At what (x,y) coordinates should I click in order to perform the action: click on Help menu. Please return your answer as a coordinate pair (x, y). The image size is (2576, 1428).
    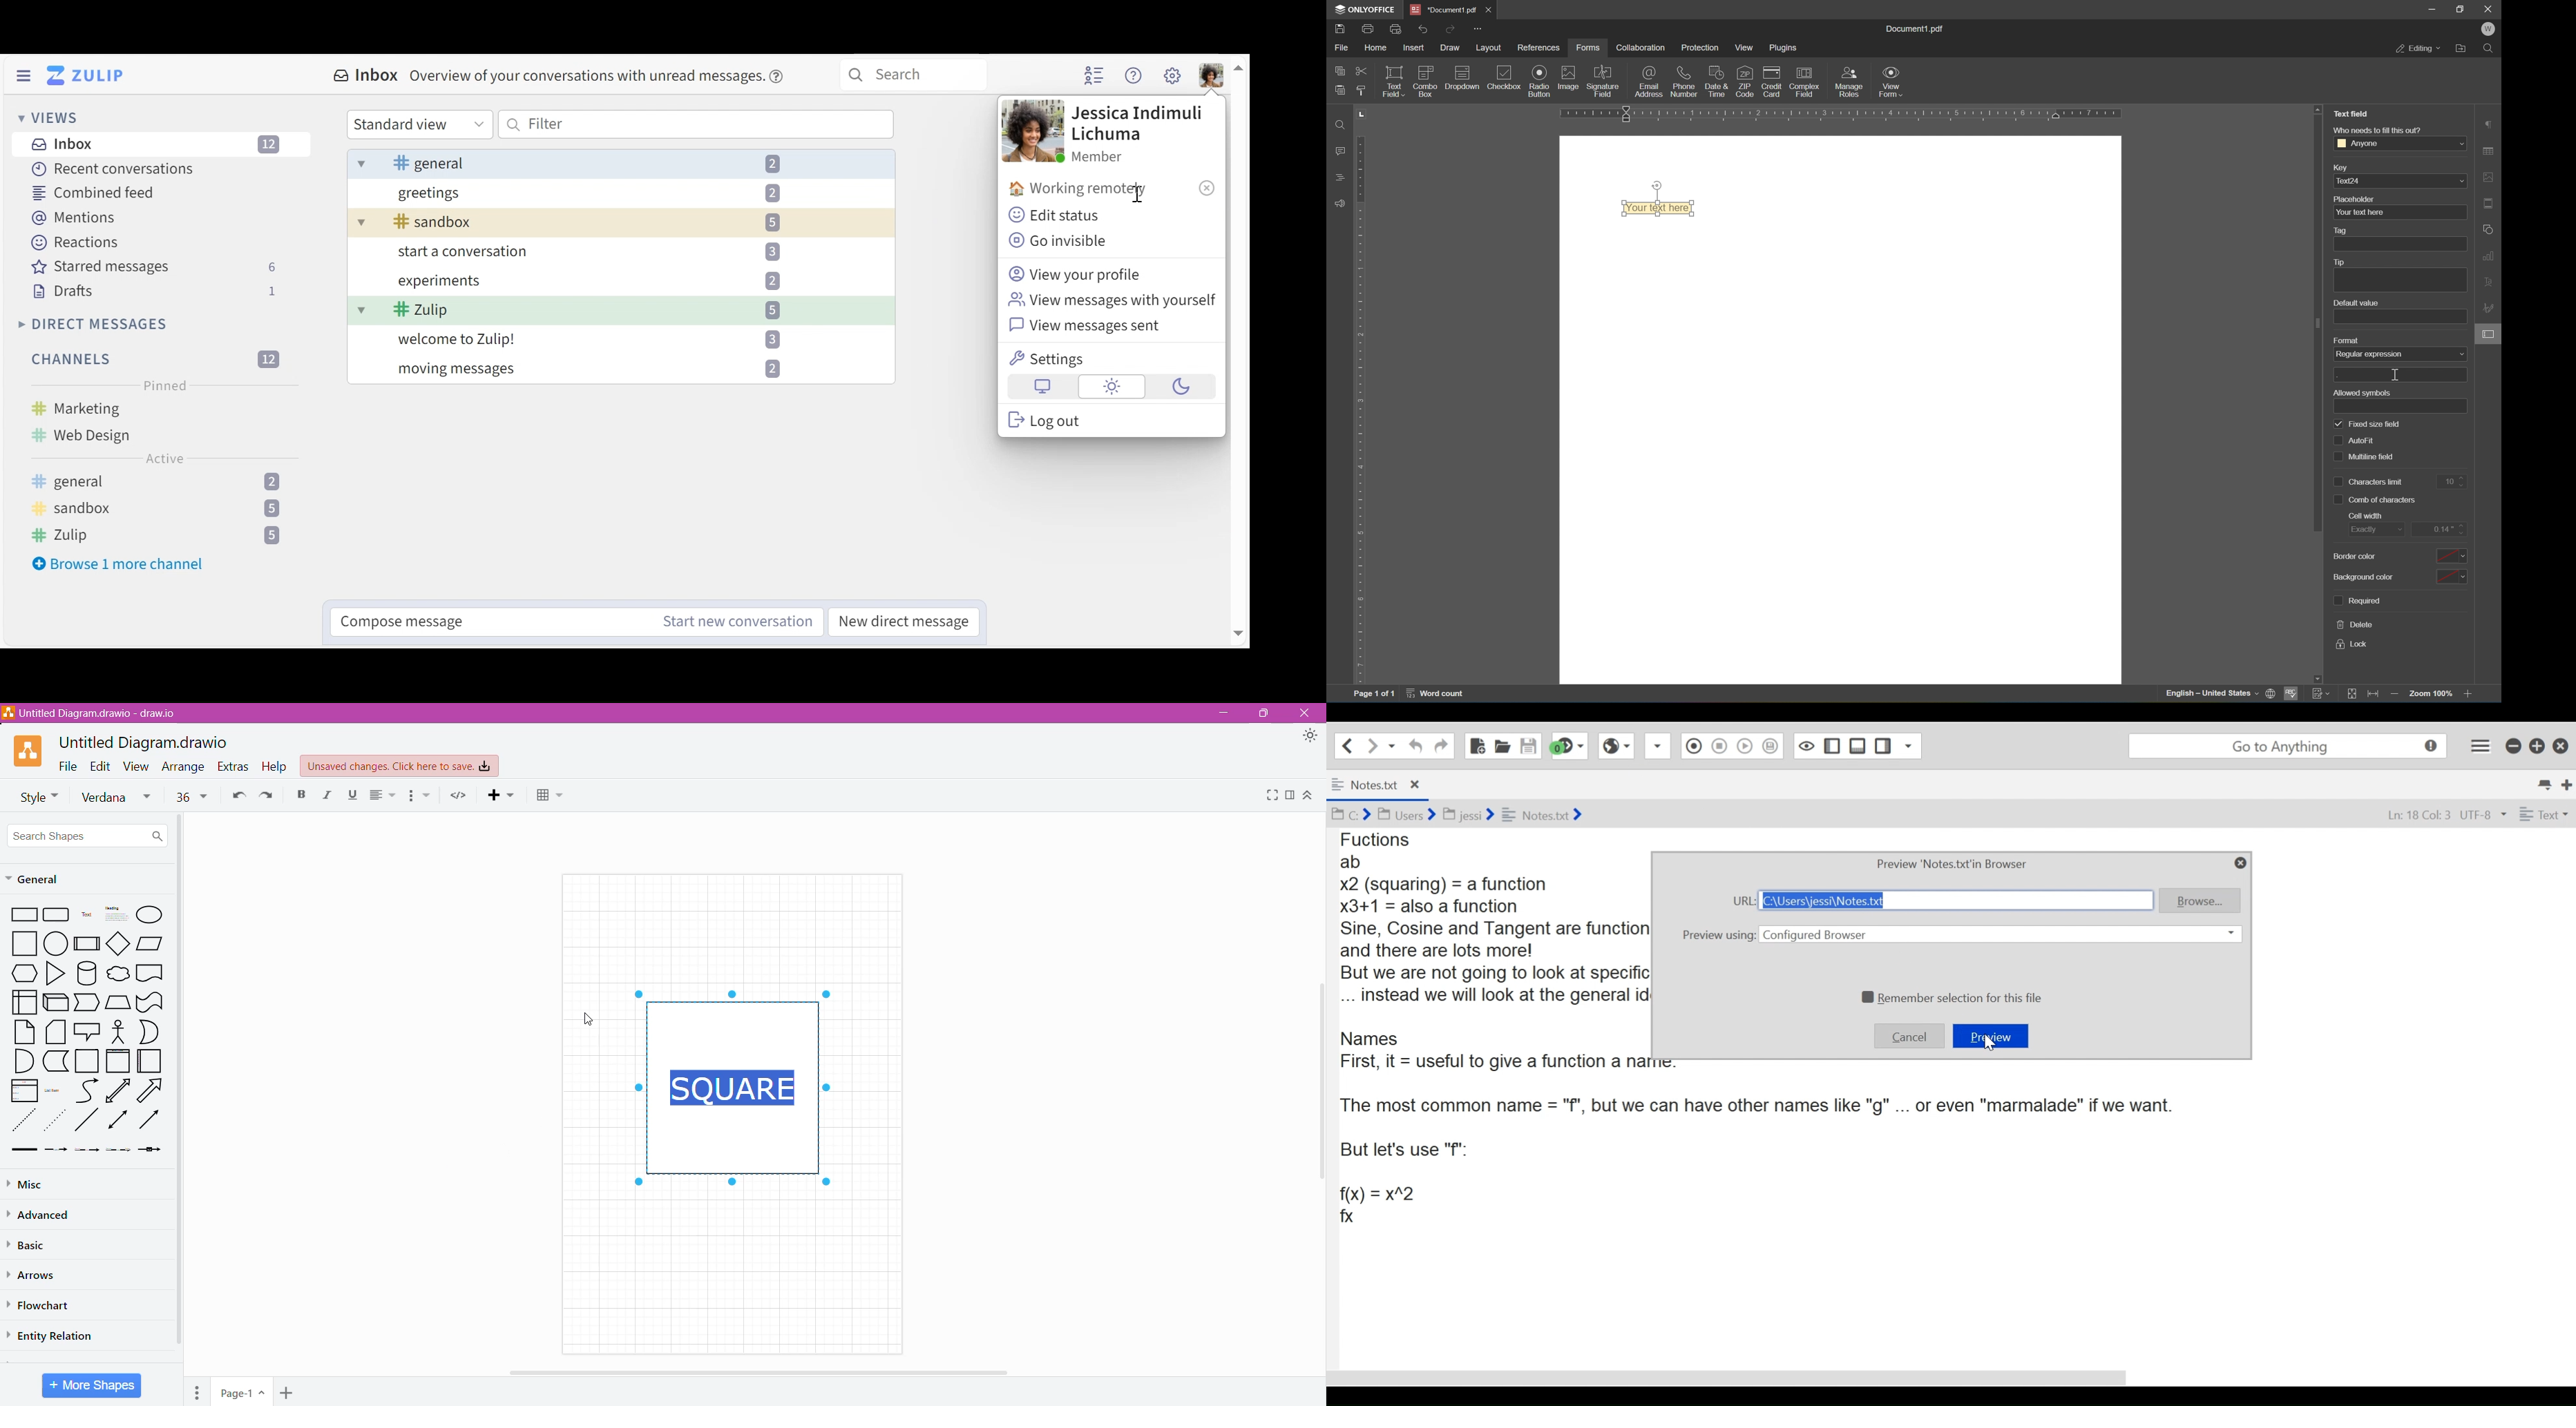
    Looking at the image, I should click on (1134, 76).